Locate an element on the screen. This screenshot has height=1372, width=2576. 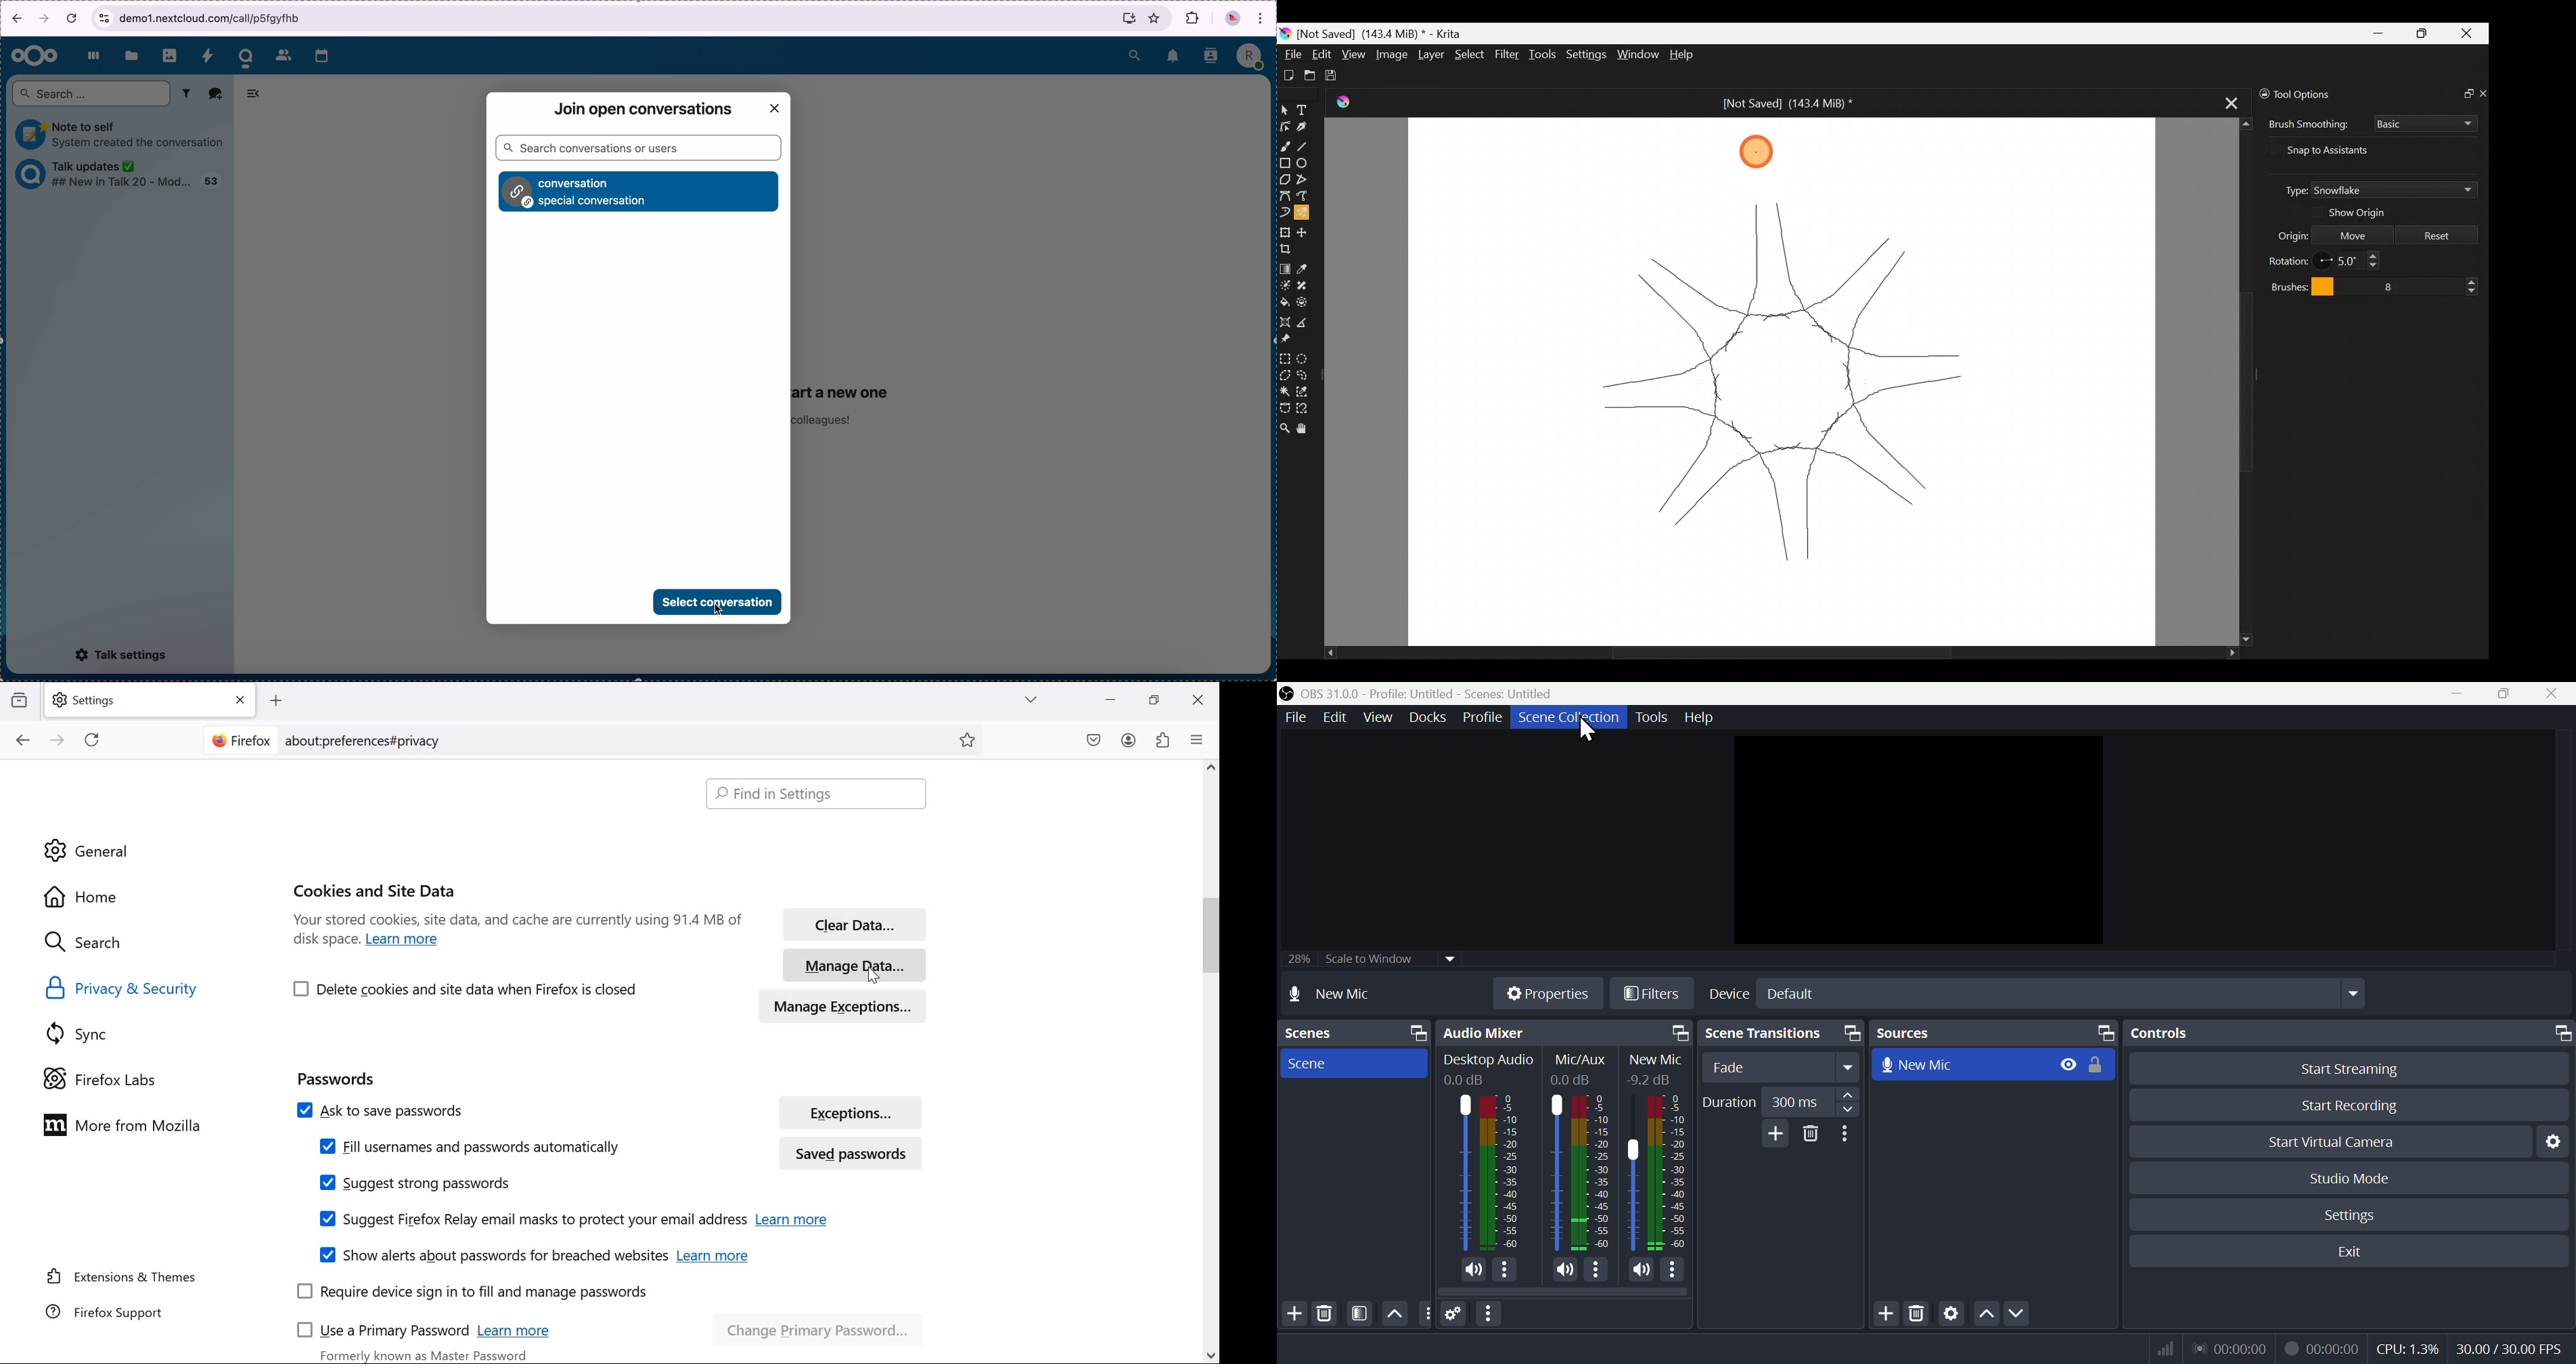
scroll bar is located at coordinates (1201, 1063).